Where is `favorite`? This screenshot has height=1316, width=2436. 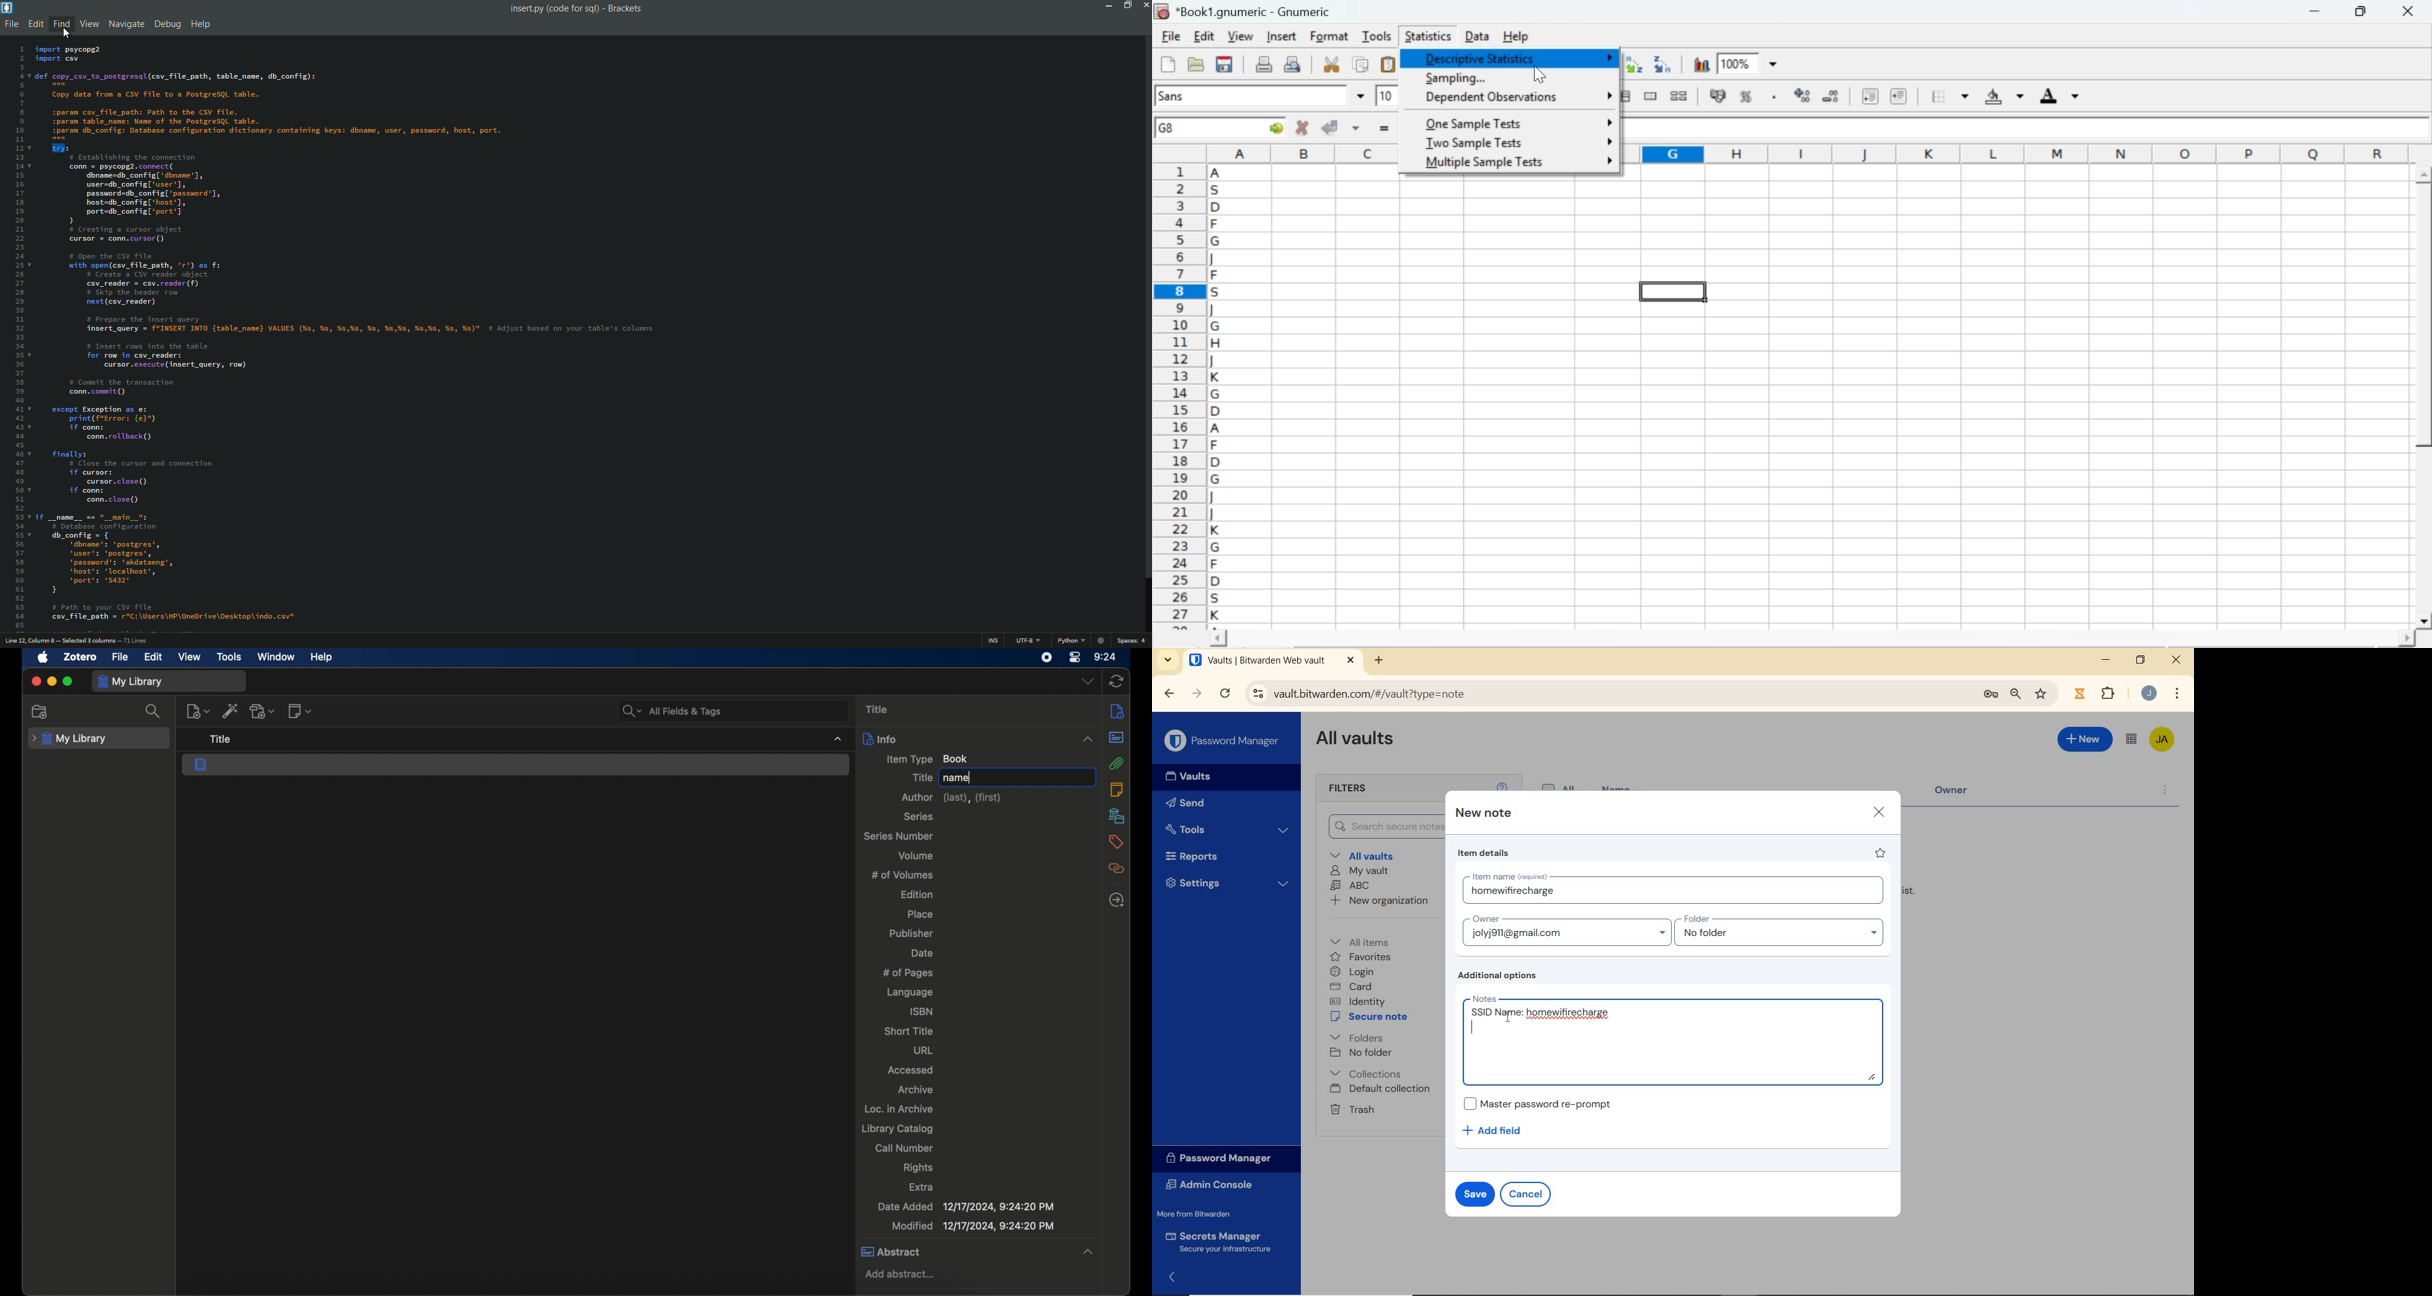
favorite is located at coordinates (1882, 853).